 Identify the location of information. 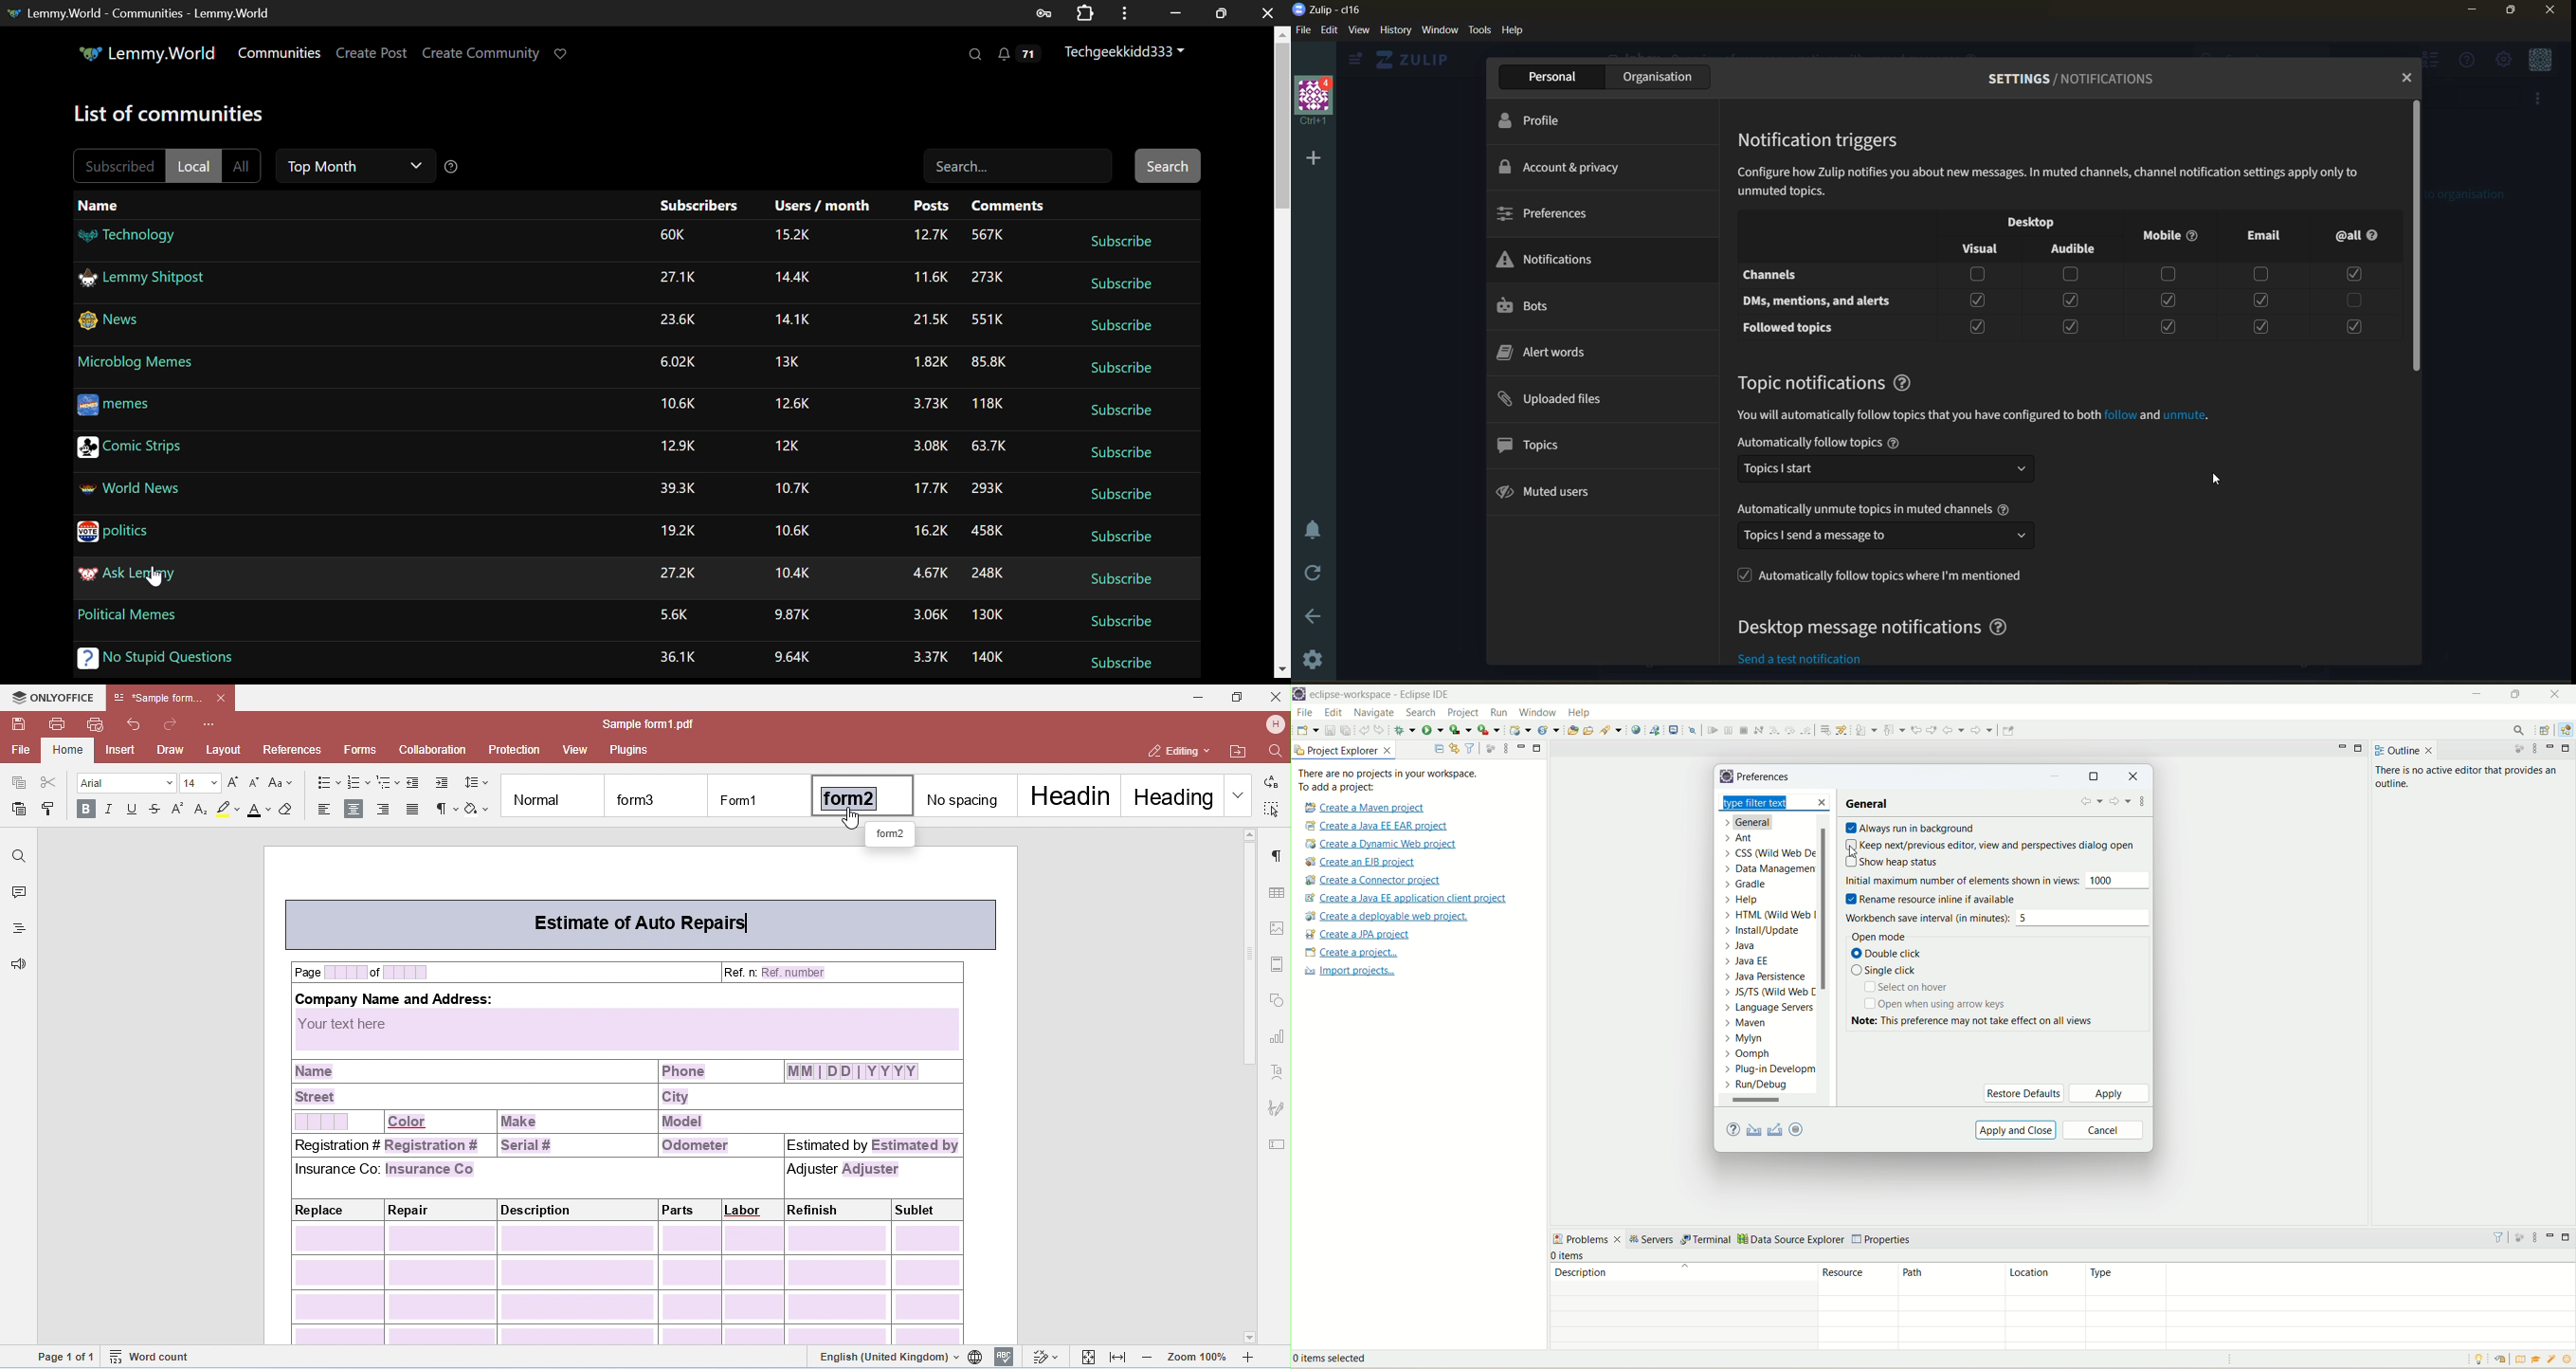
(1983, 416).